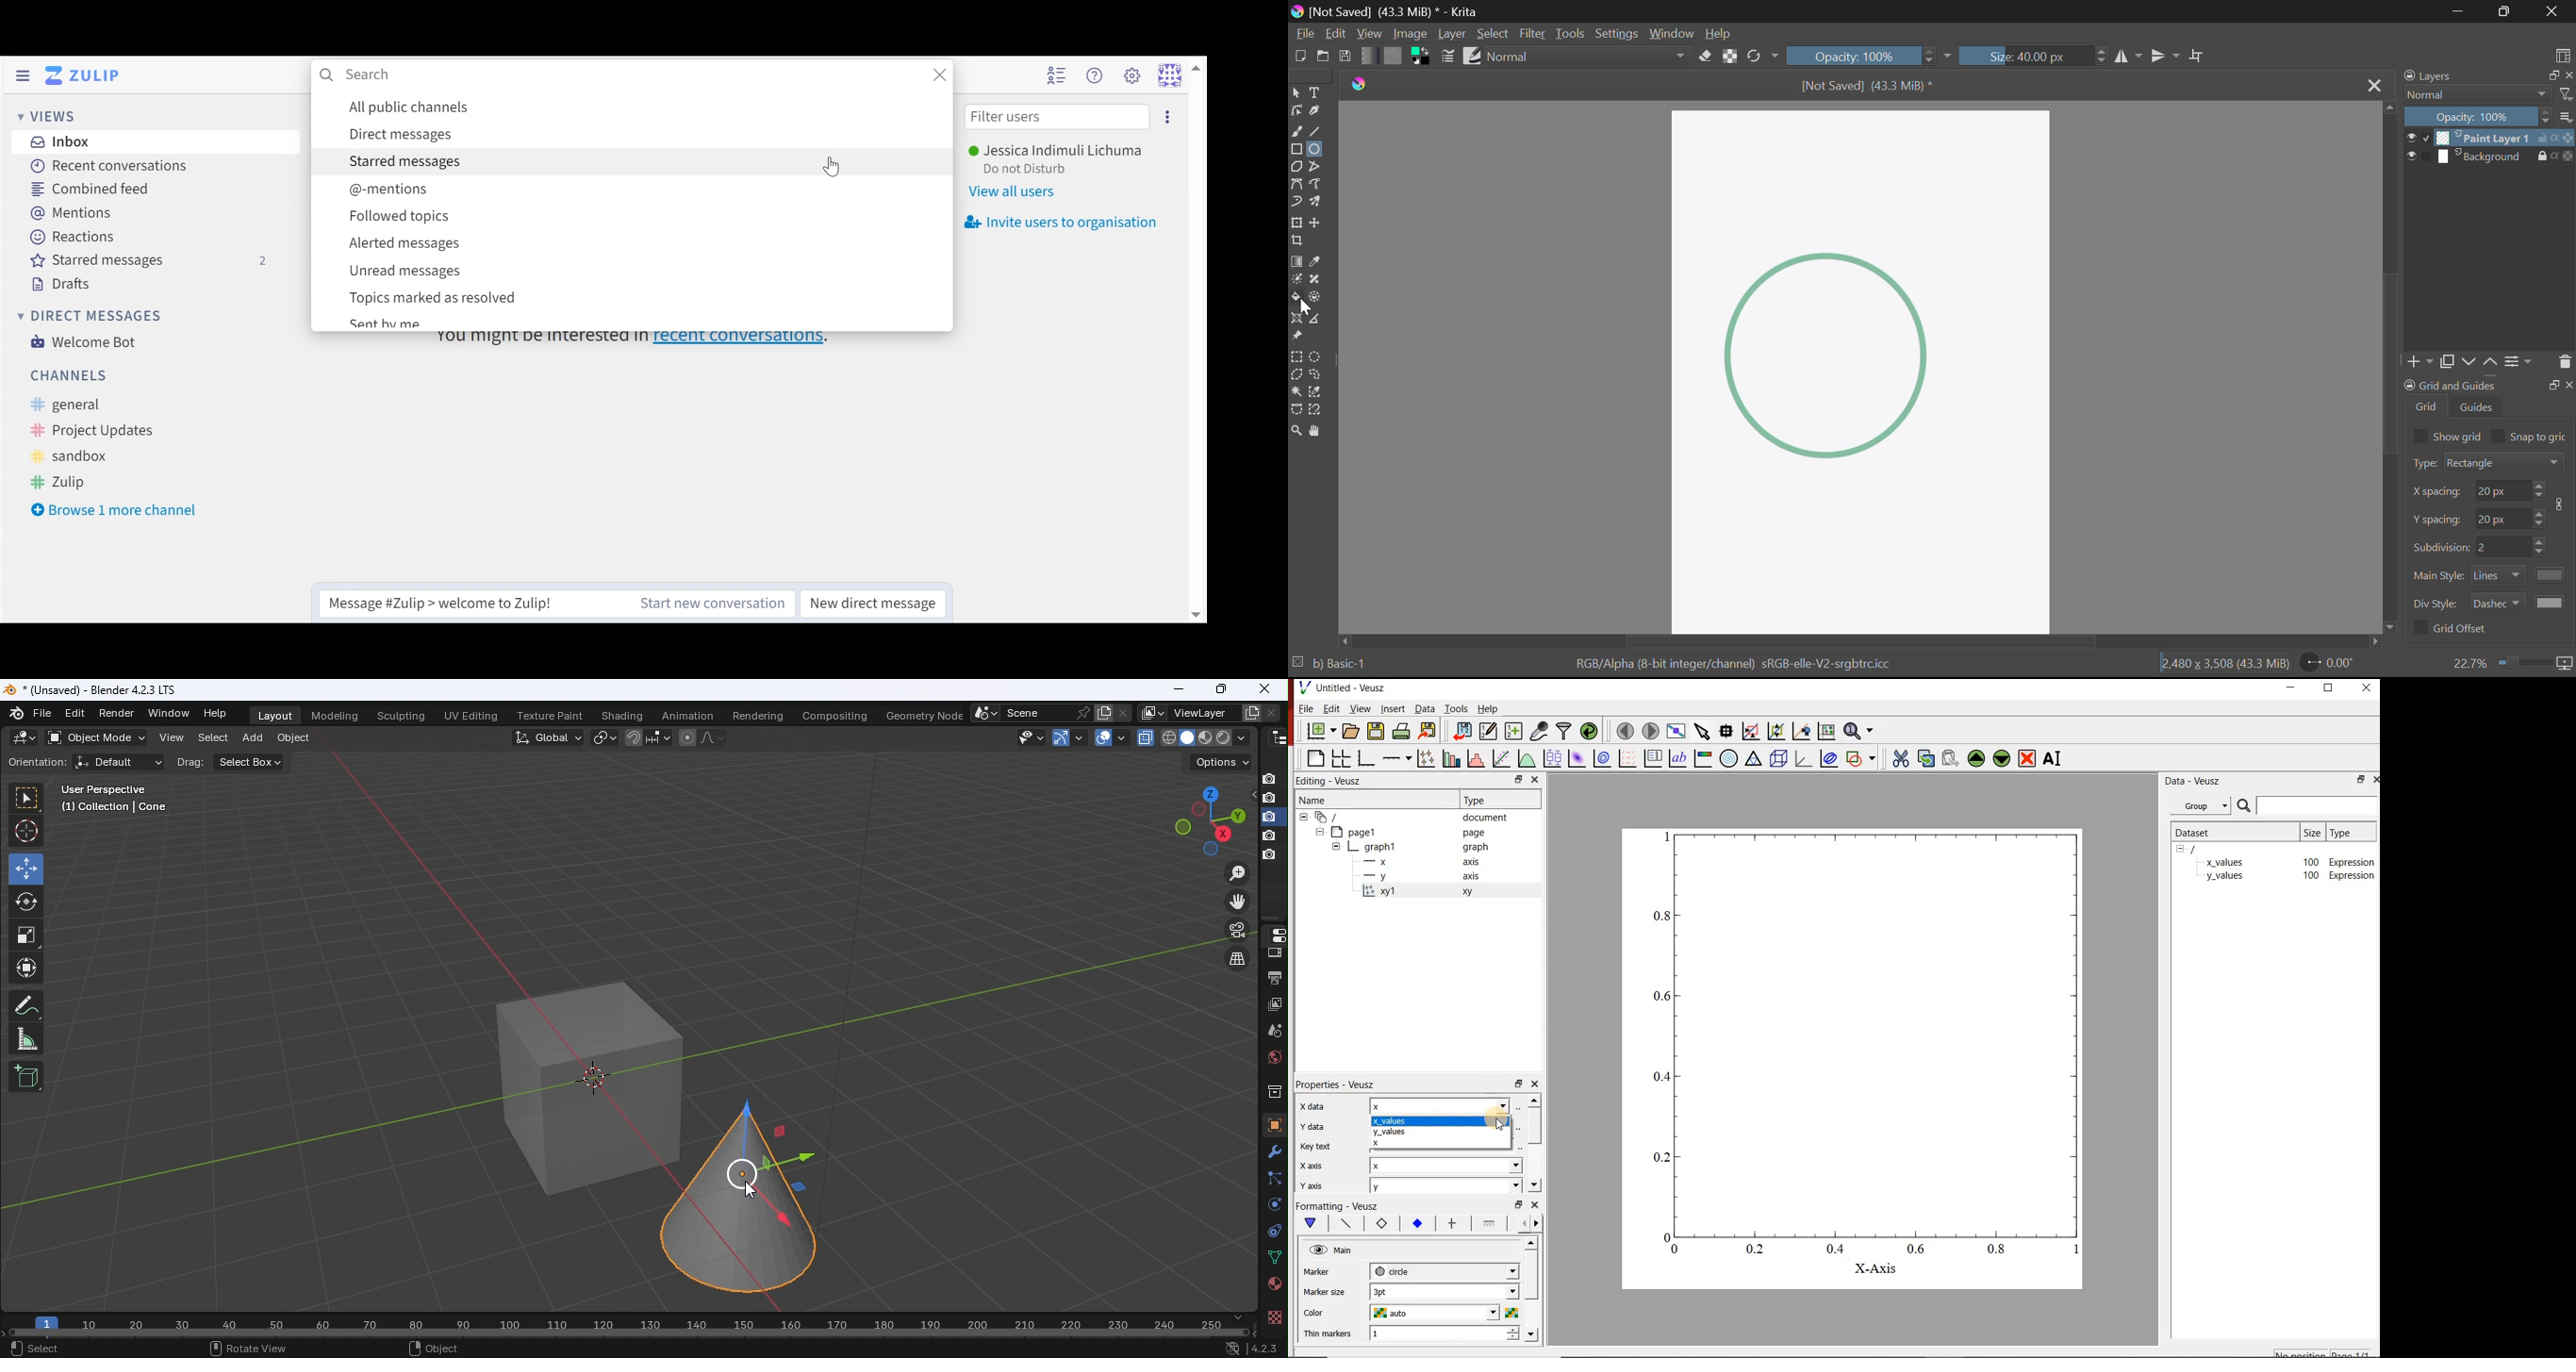 The height and width of the screenshot is (1372, 2576). I want to click on name, so click(1314, 801).